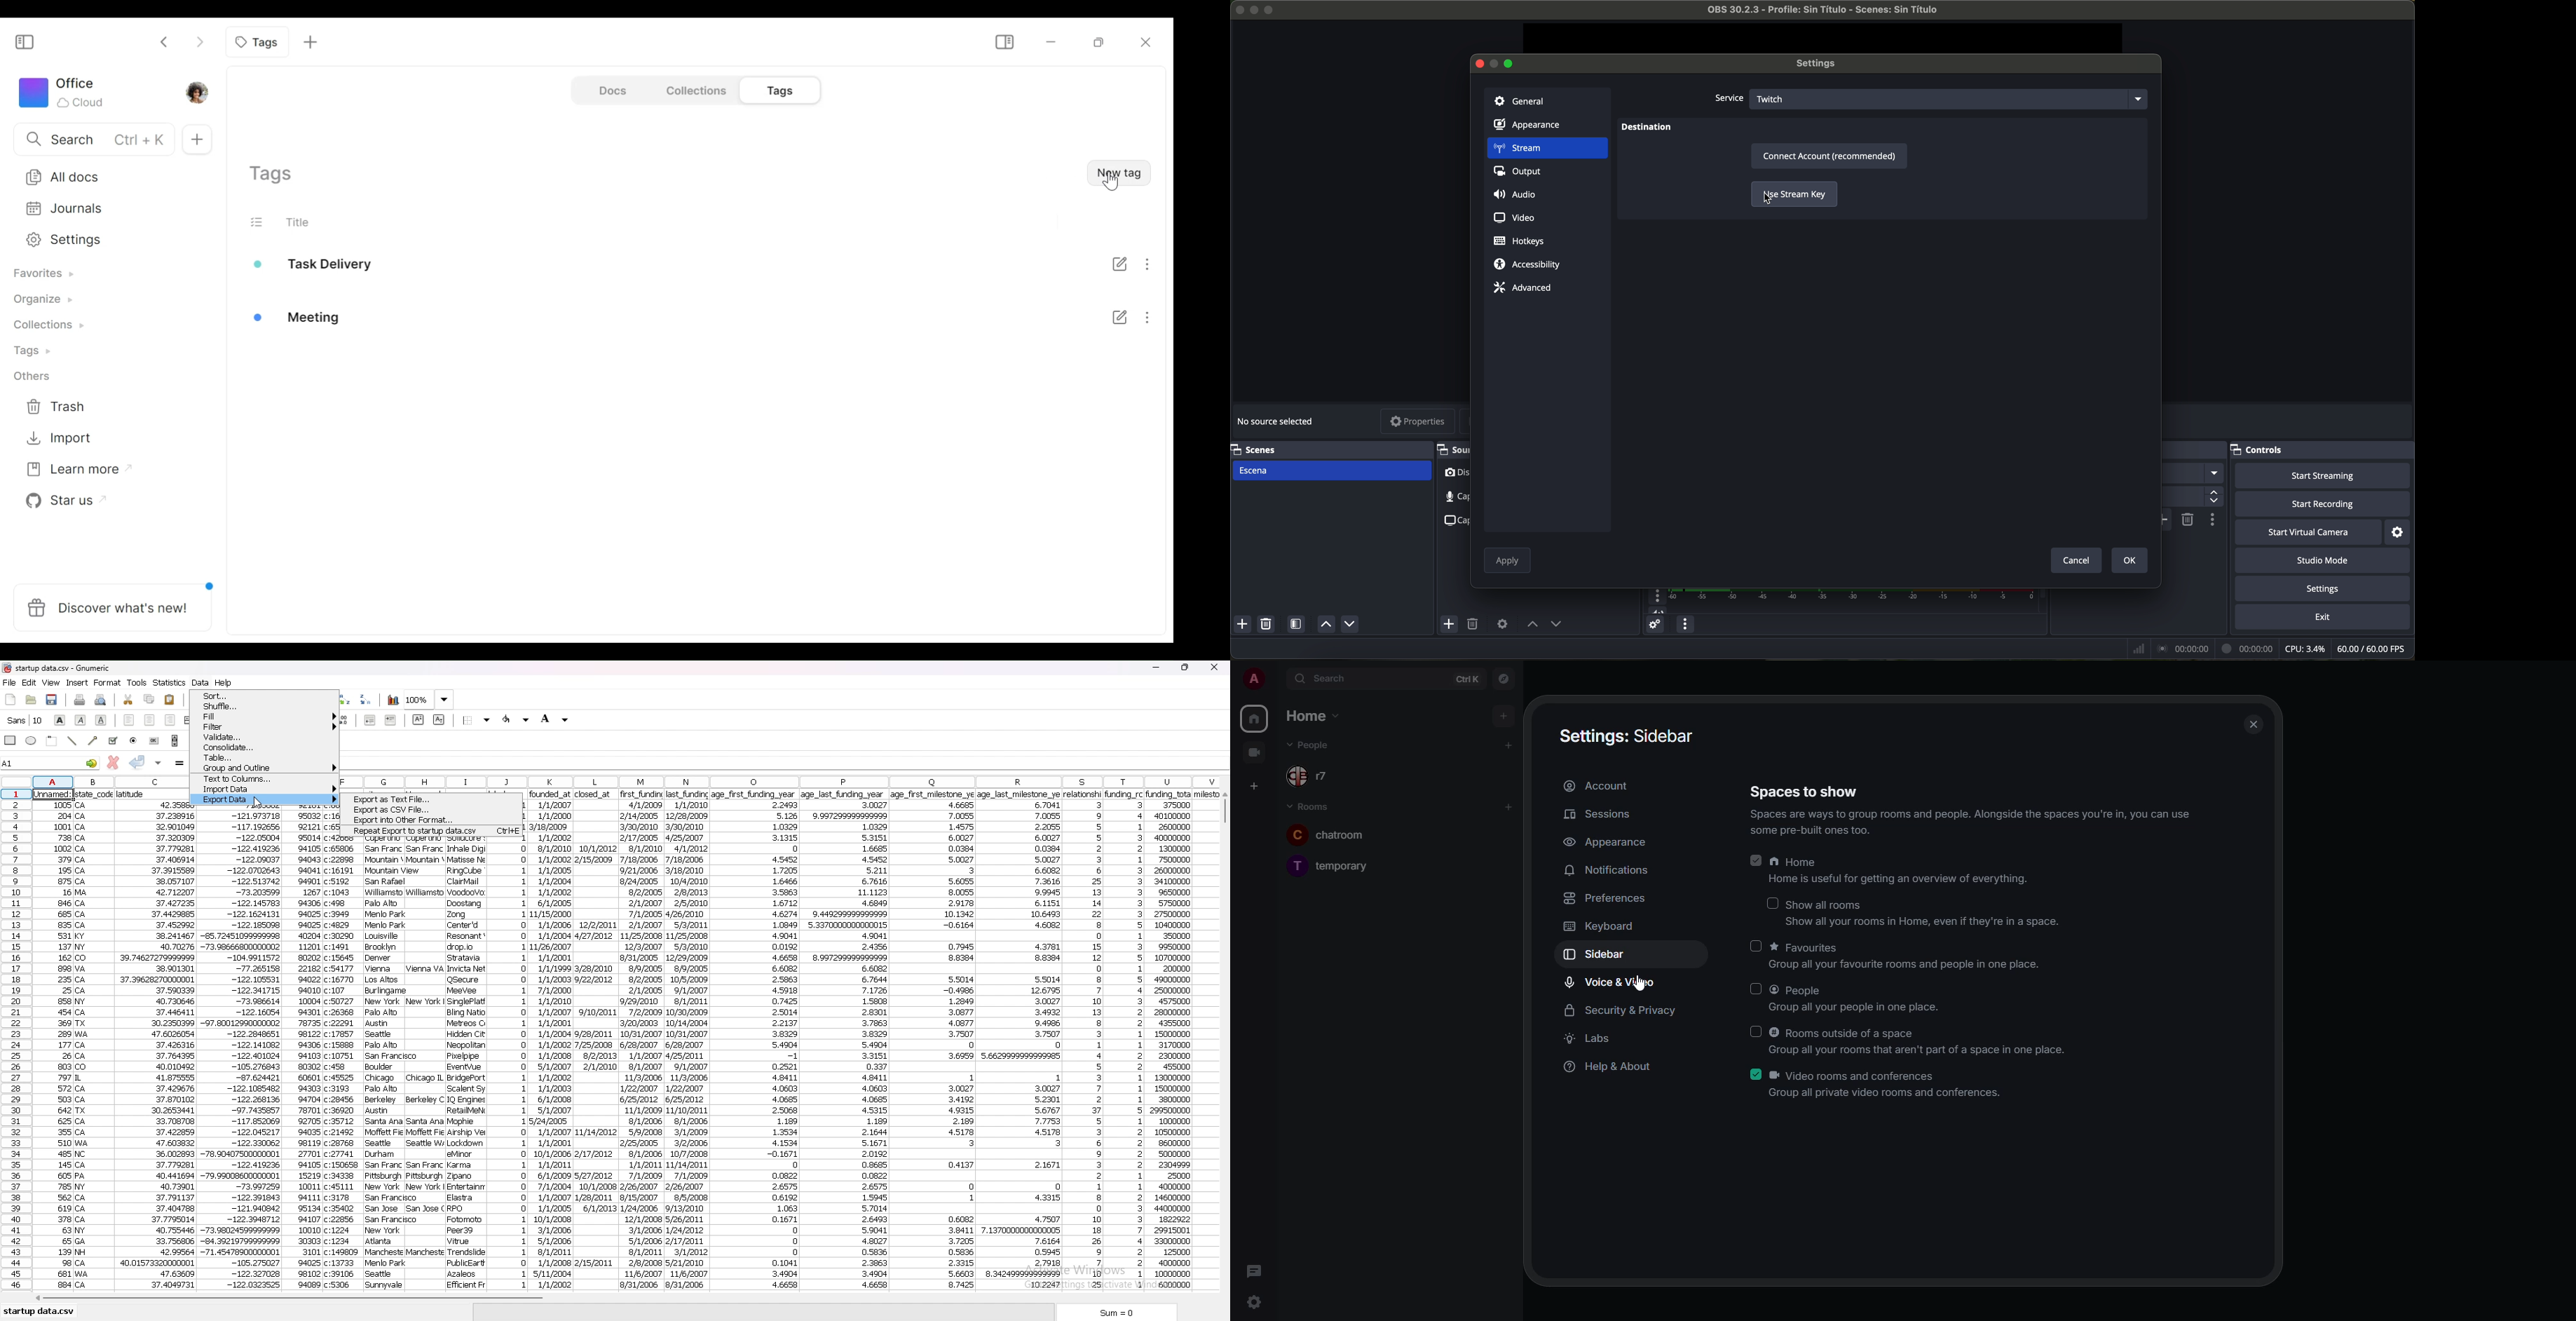  What do you see at coordinates (306, 221) in the screenshot?
I see `Title` at bounding box center [306, 221].